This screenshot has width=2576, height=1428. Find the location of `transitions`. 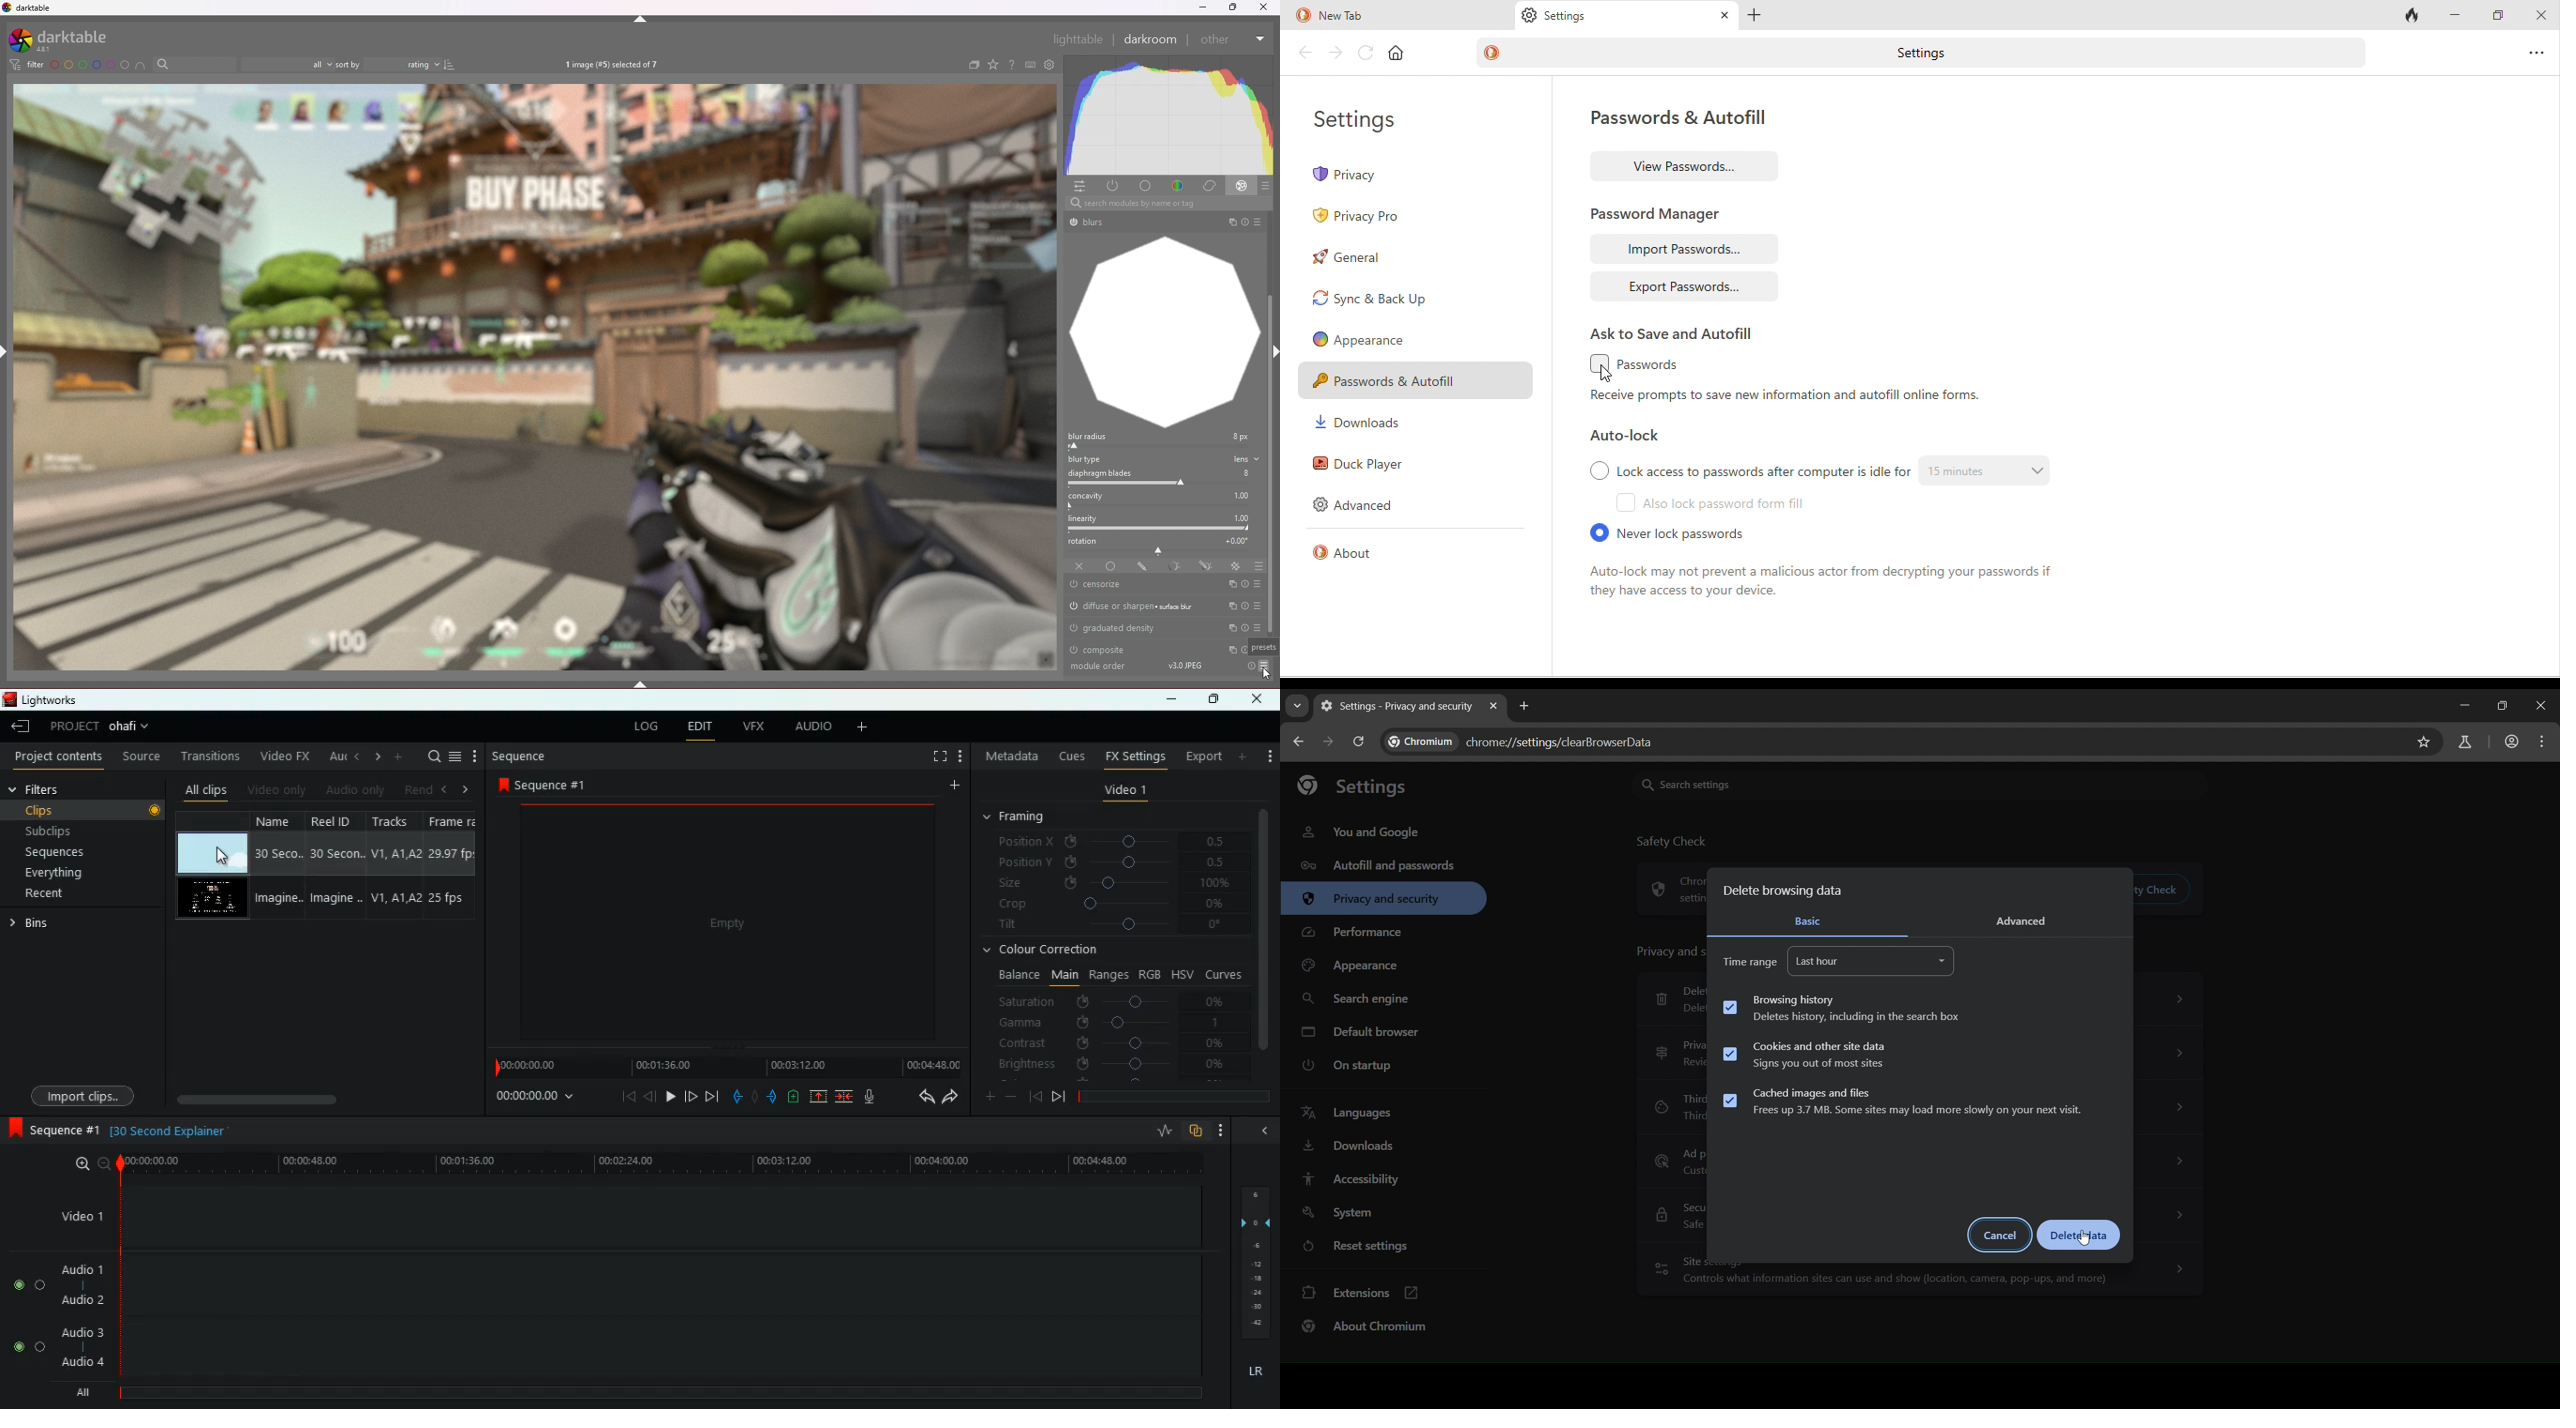

transitions is located at coordinates (208, 755).